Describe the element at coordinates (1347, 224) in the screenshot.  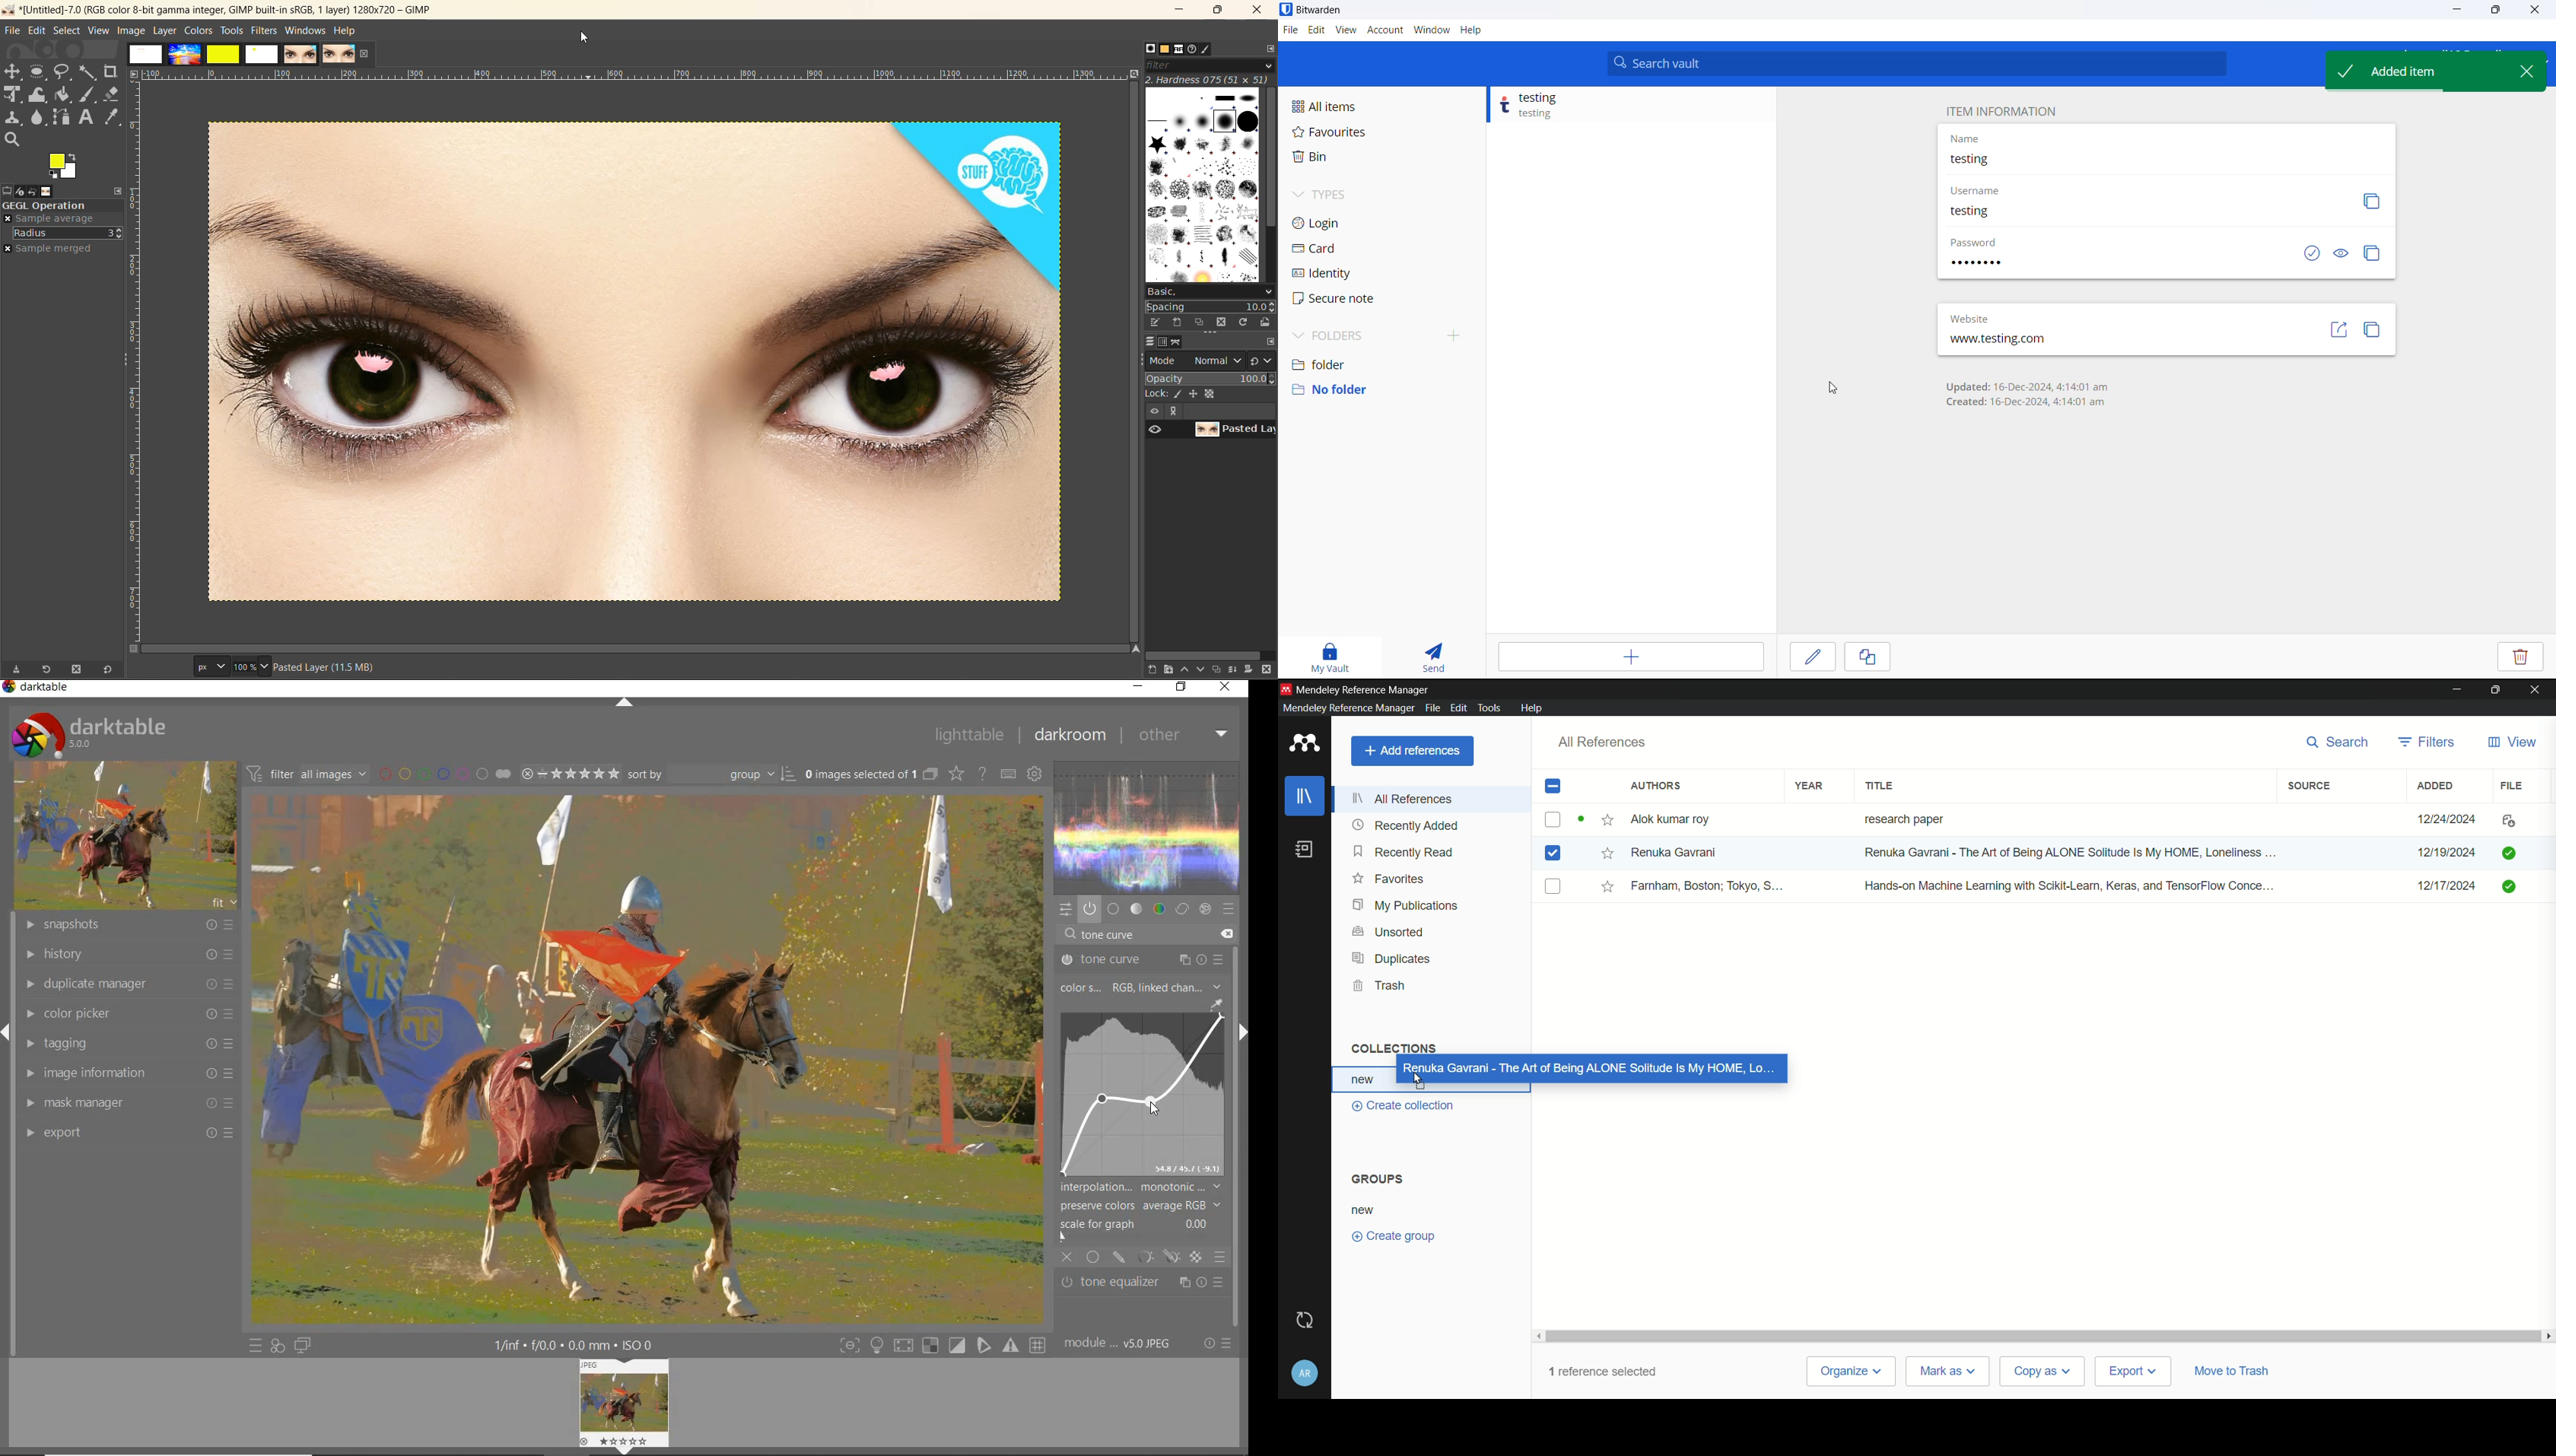
I see `login` at that location.